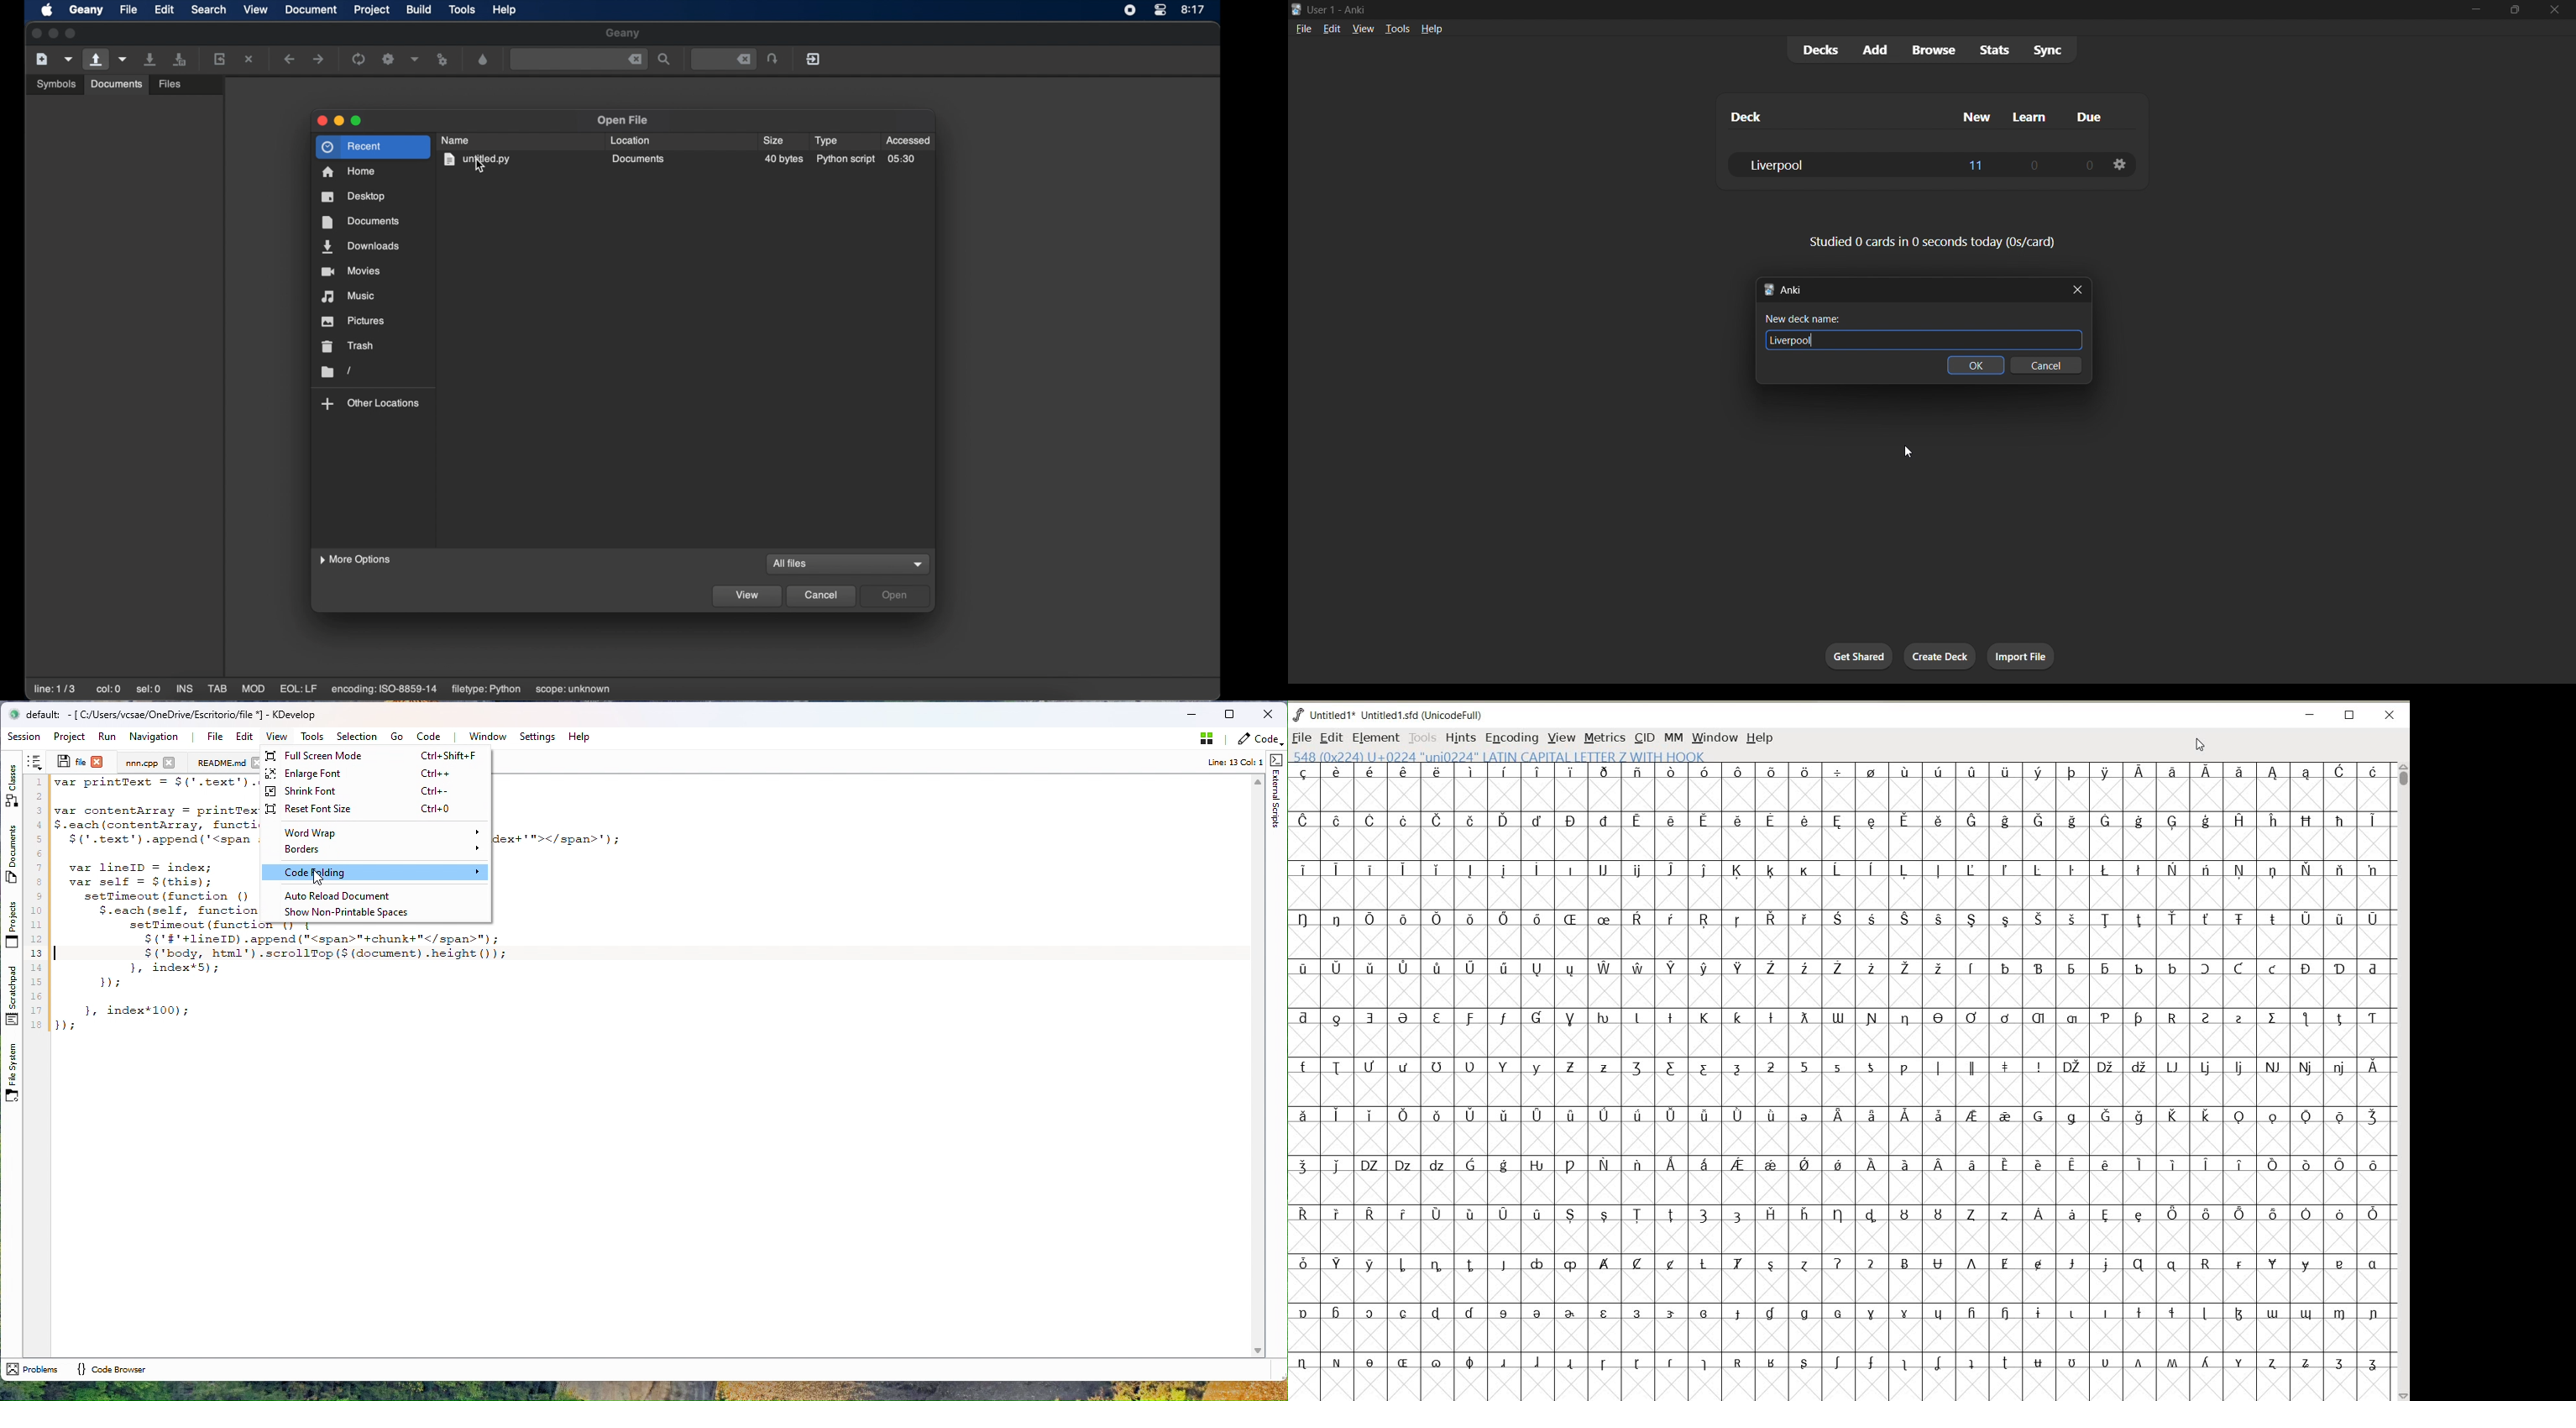 The height and width of the screenshot is (1428, 2576). What do you see at coordinates (1460, 737) in the screenshot?
I see `HINTS` at bounding box center [1460, 737].